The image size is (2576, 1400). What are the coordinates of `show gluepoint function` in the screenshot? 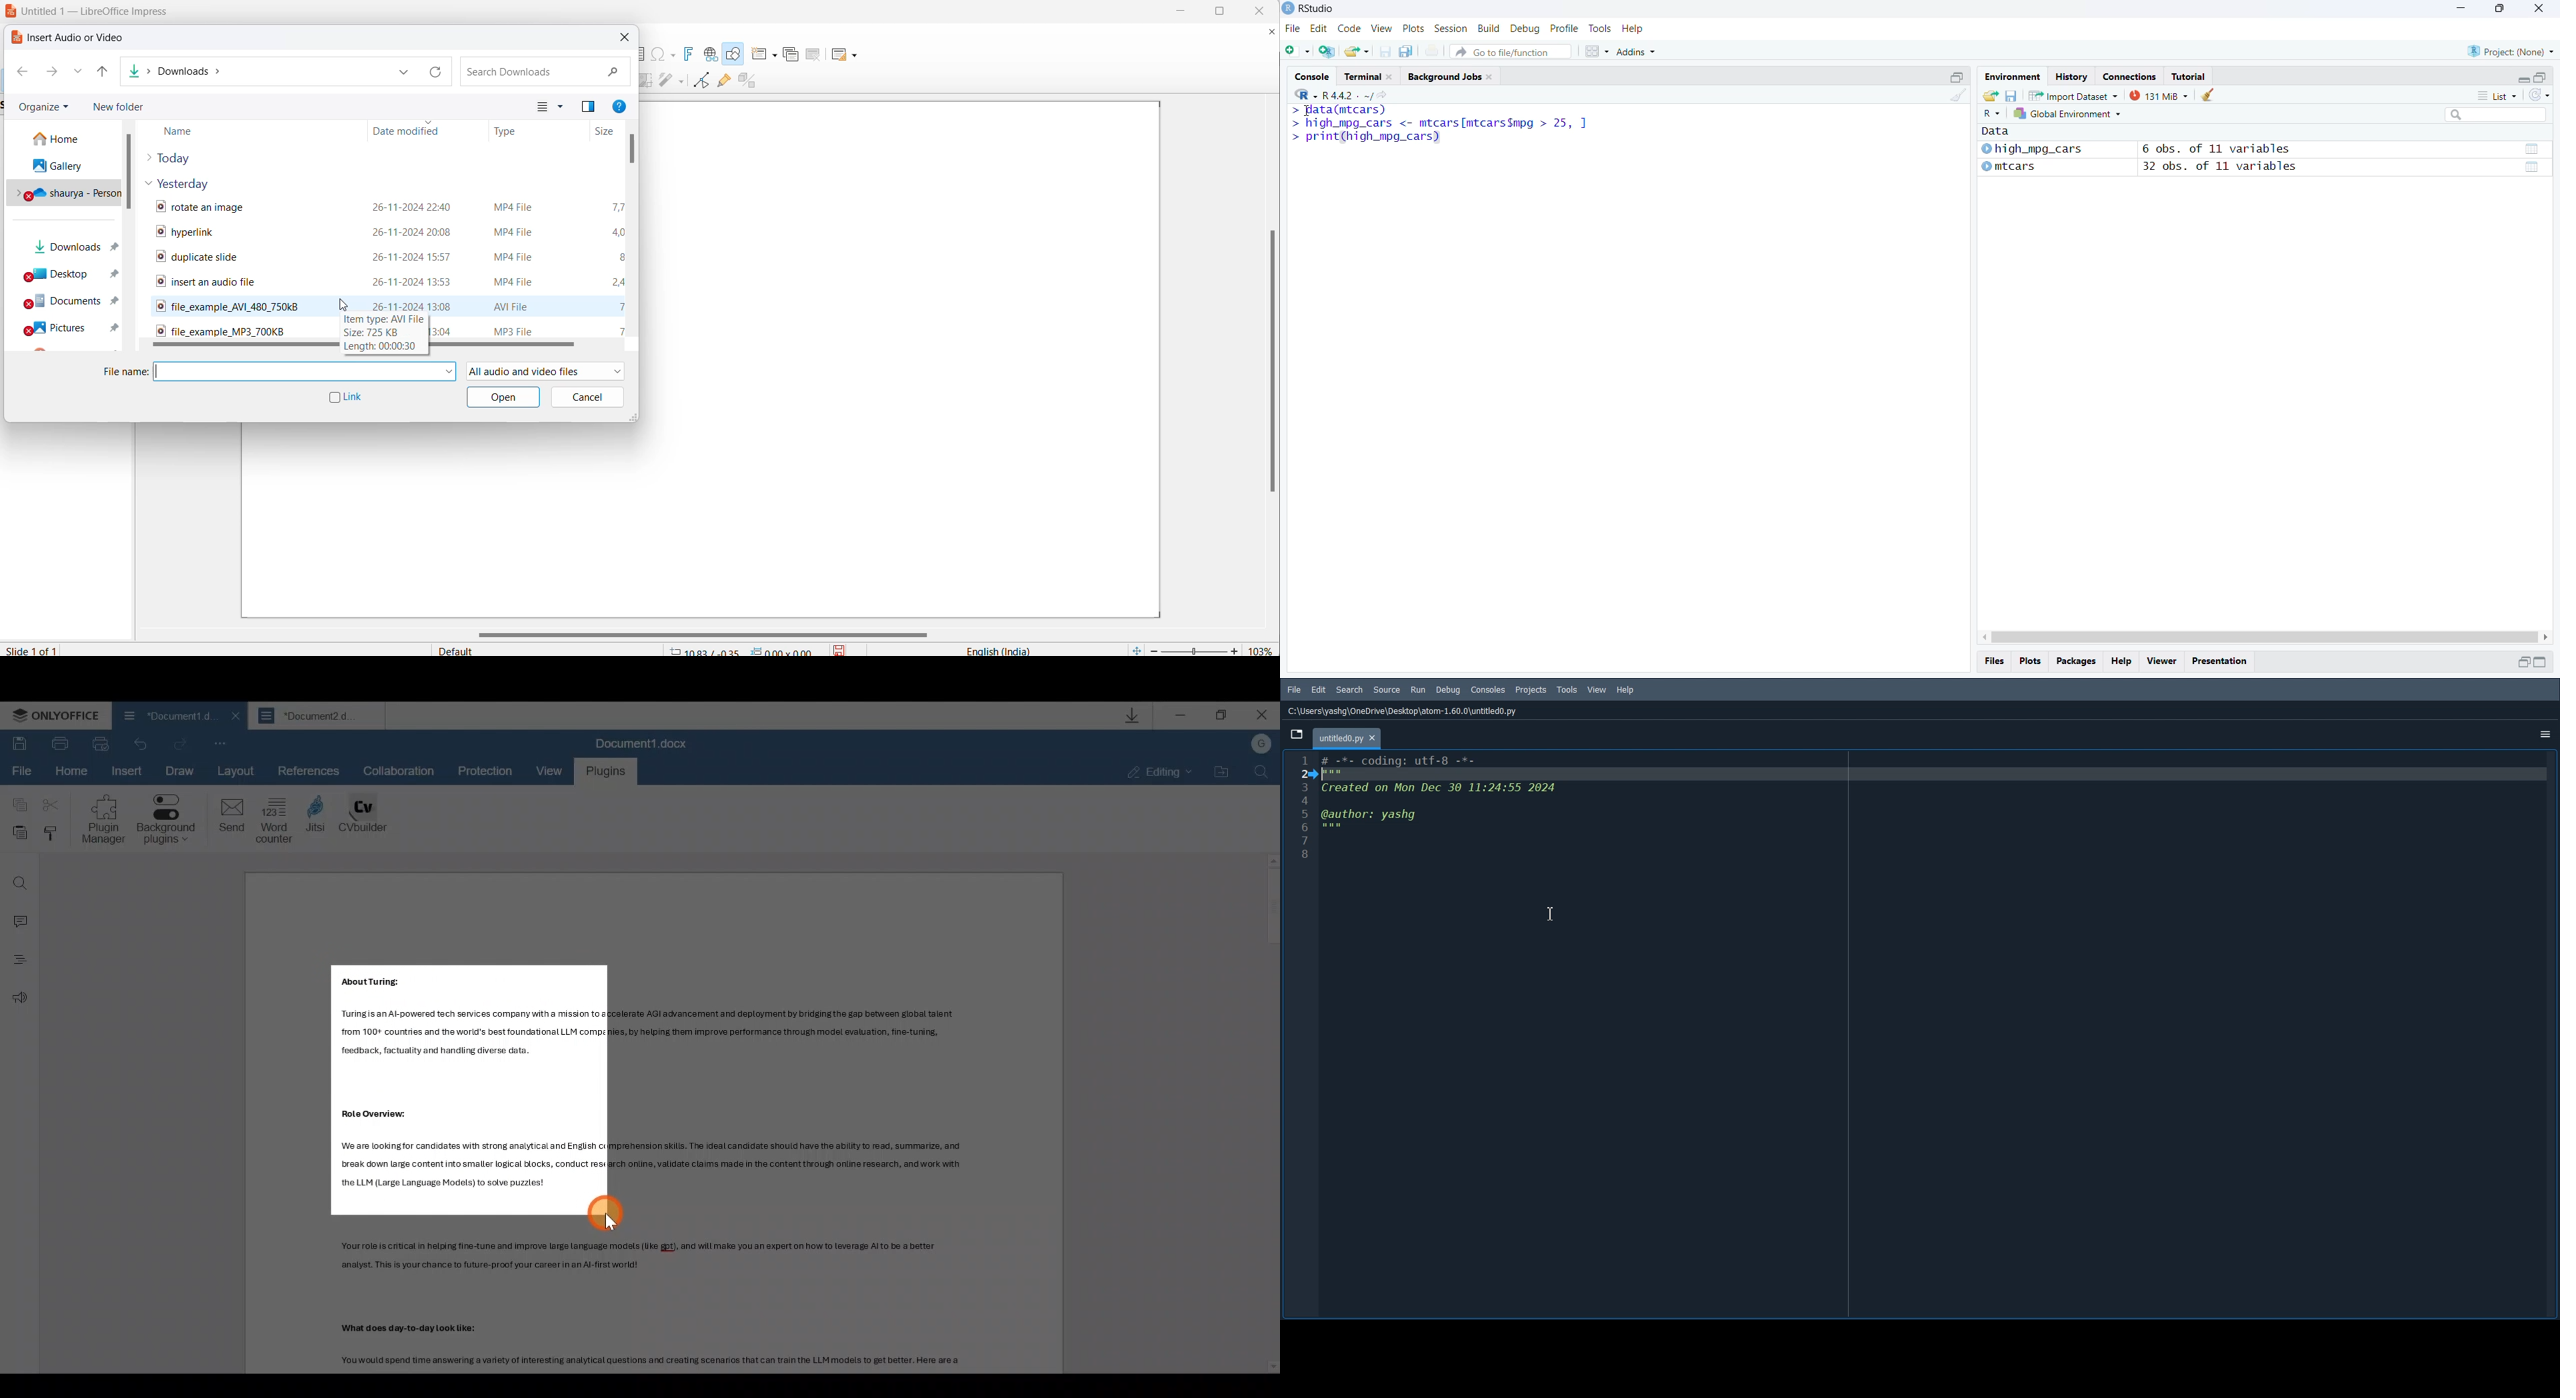 It's located at (726, 82).